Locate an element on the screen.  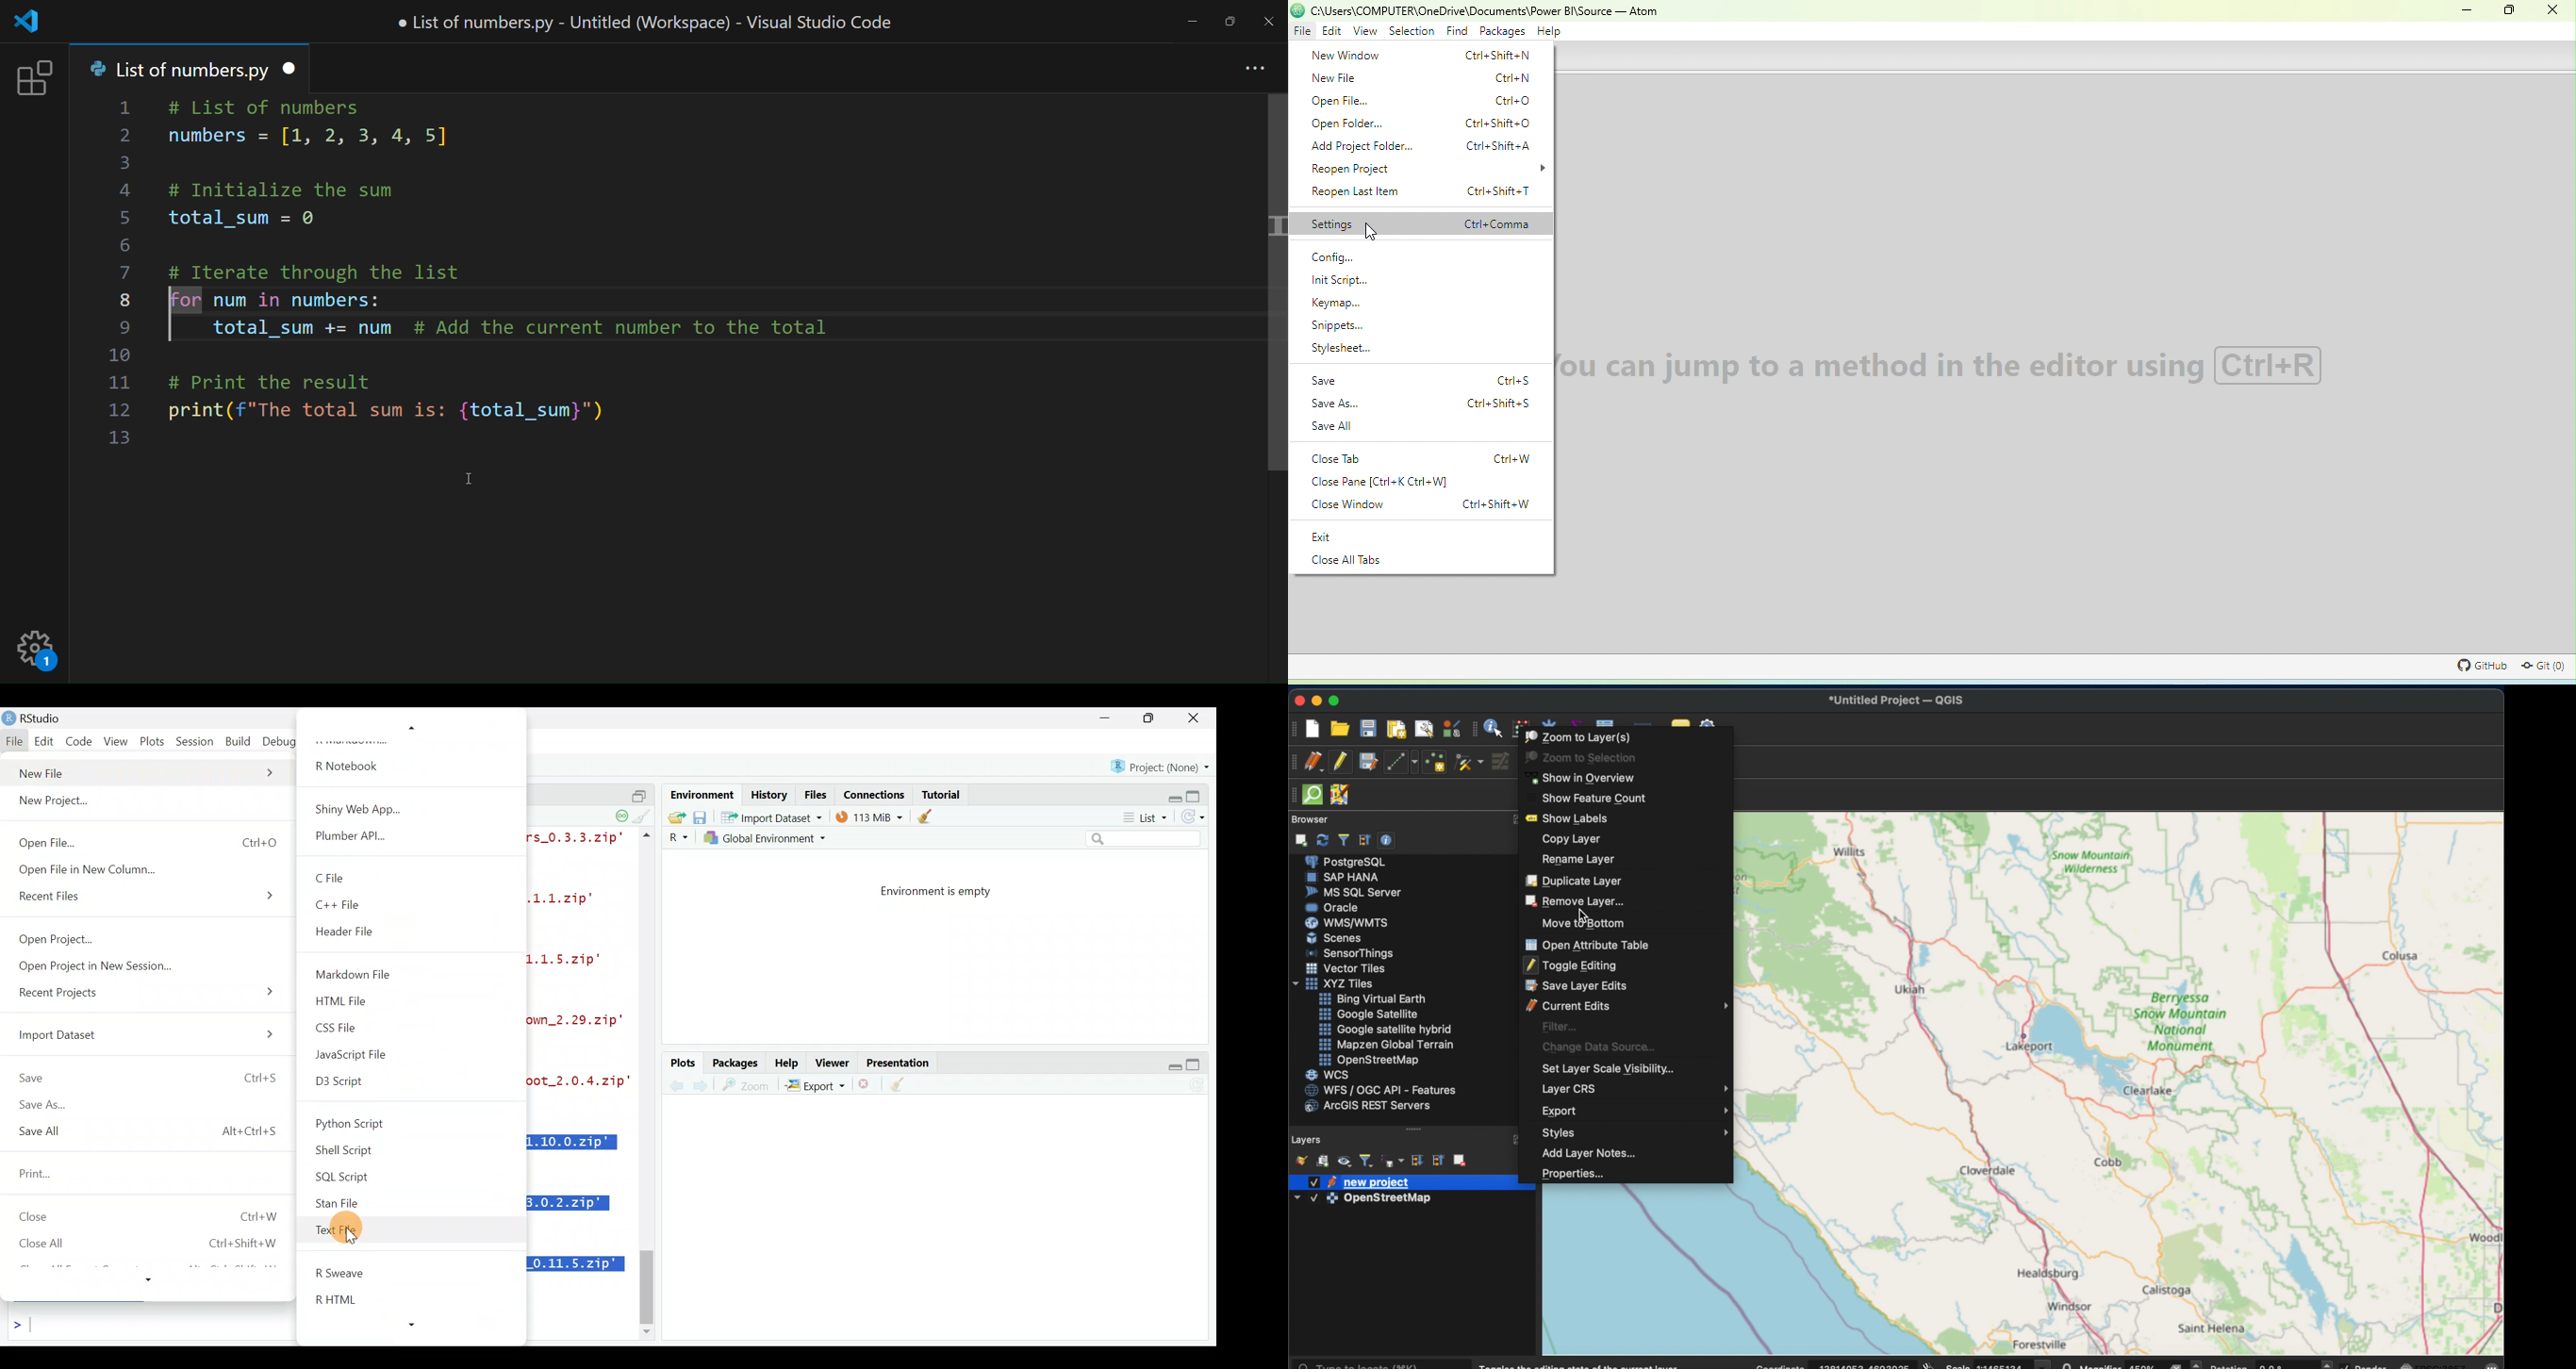
save as is located at coordinates (1422, 403).